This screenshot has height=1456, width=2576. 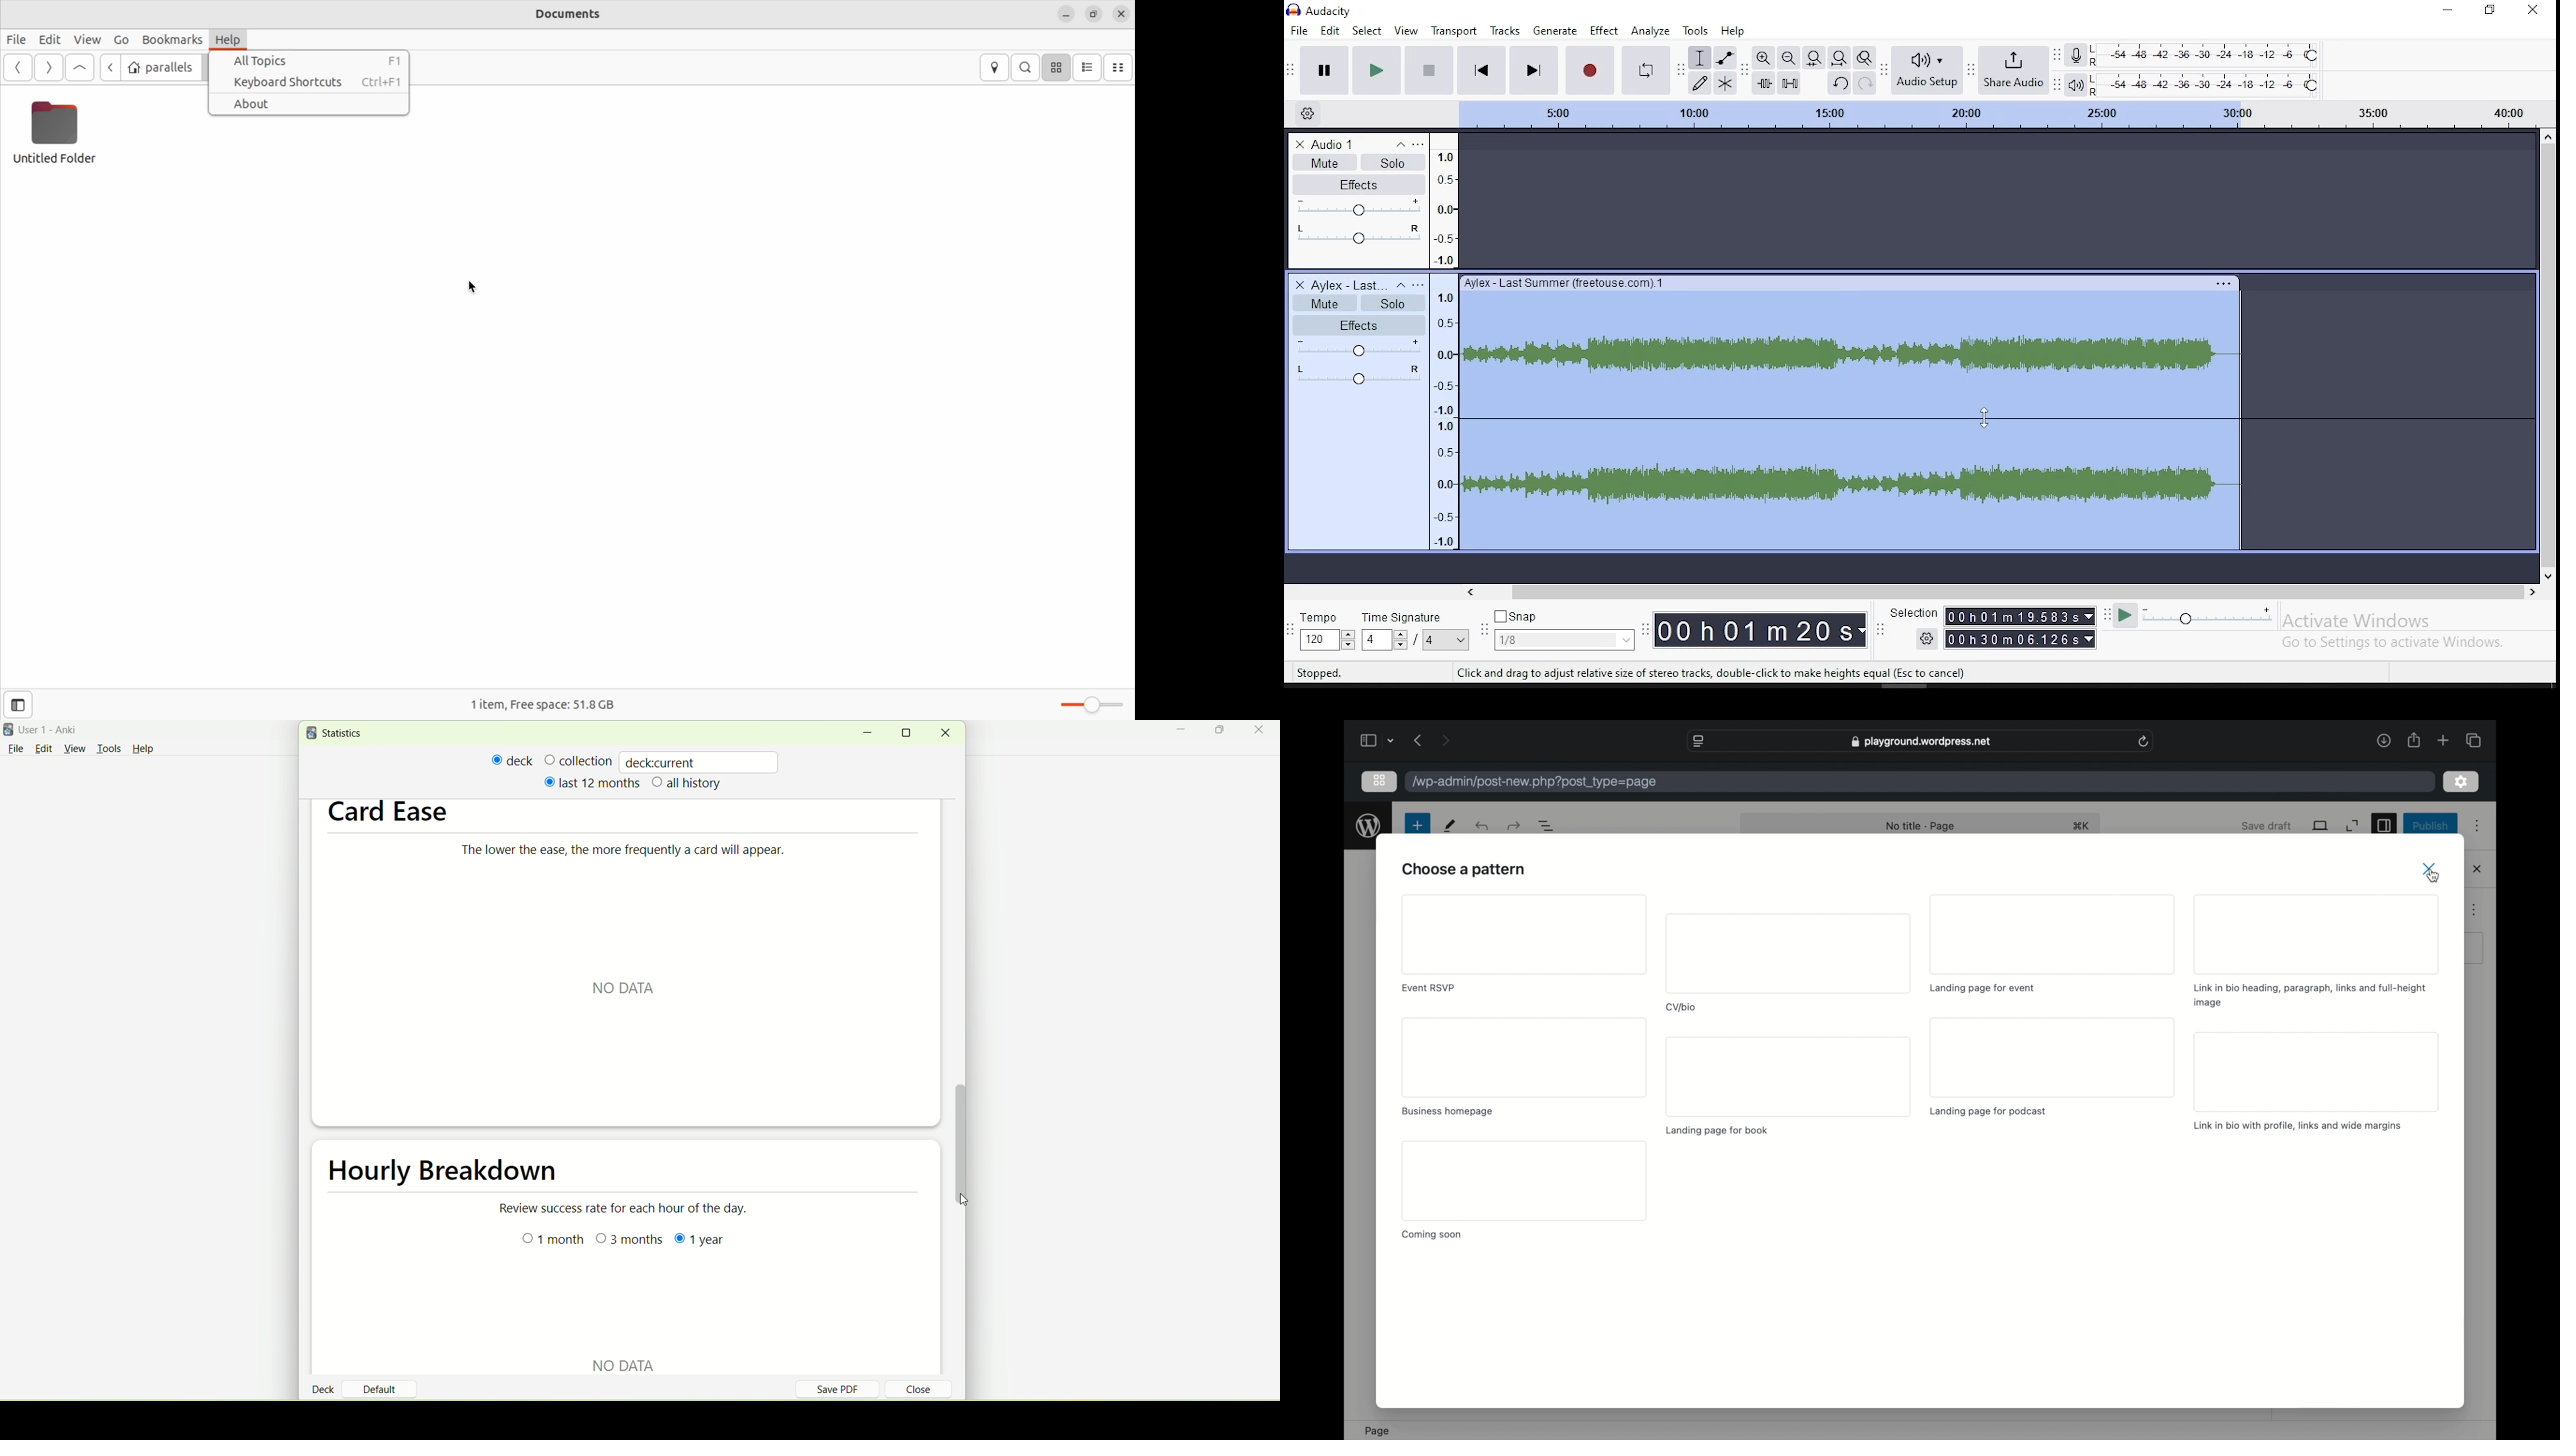 I want to click on Help, so click(x=143, y=751).